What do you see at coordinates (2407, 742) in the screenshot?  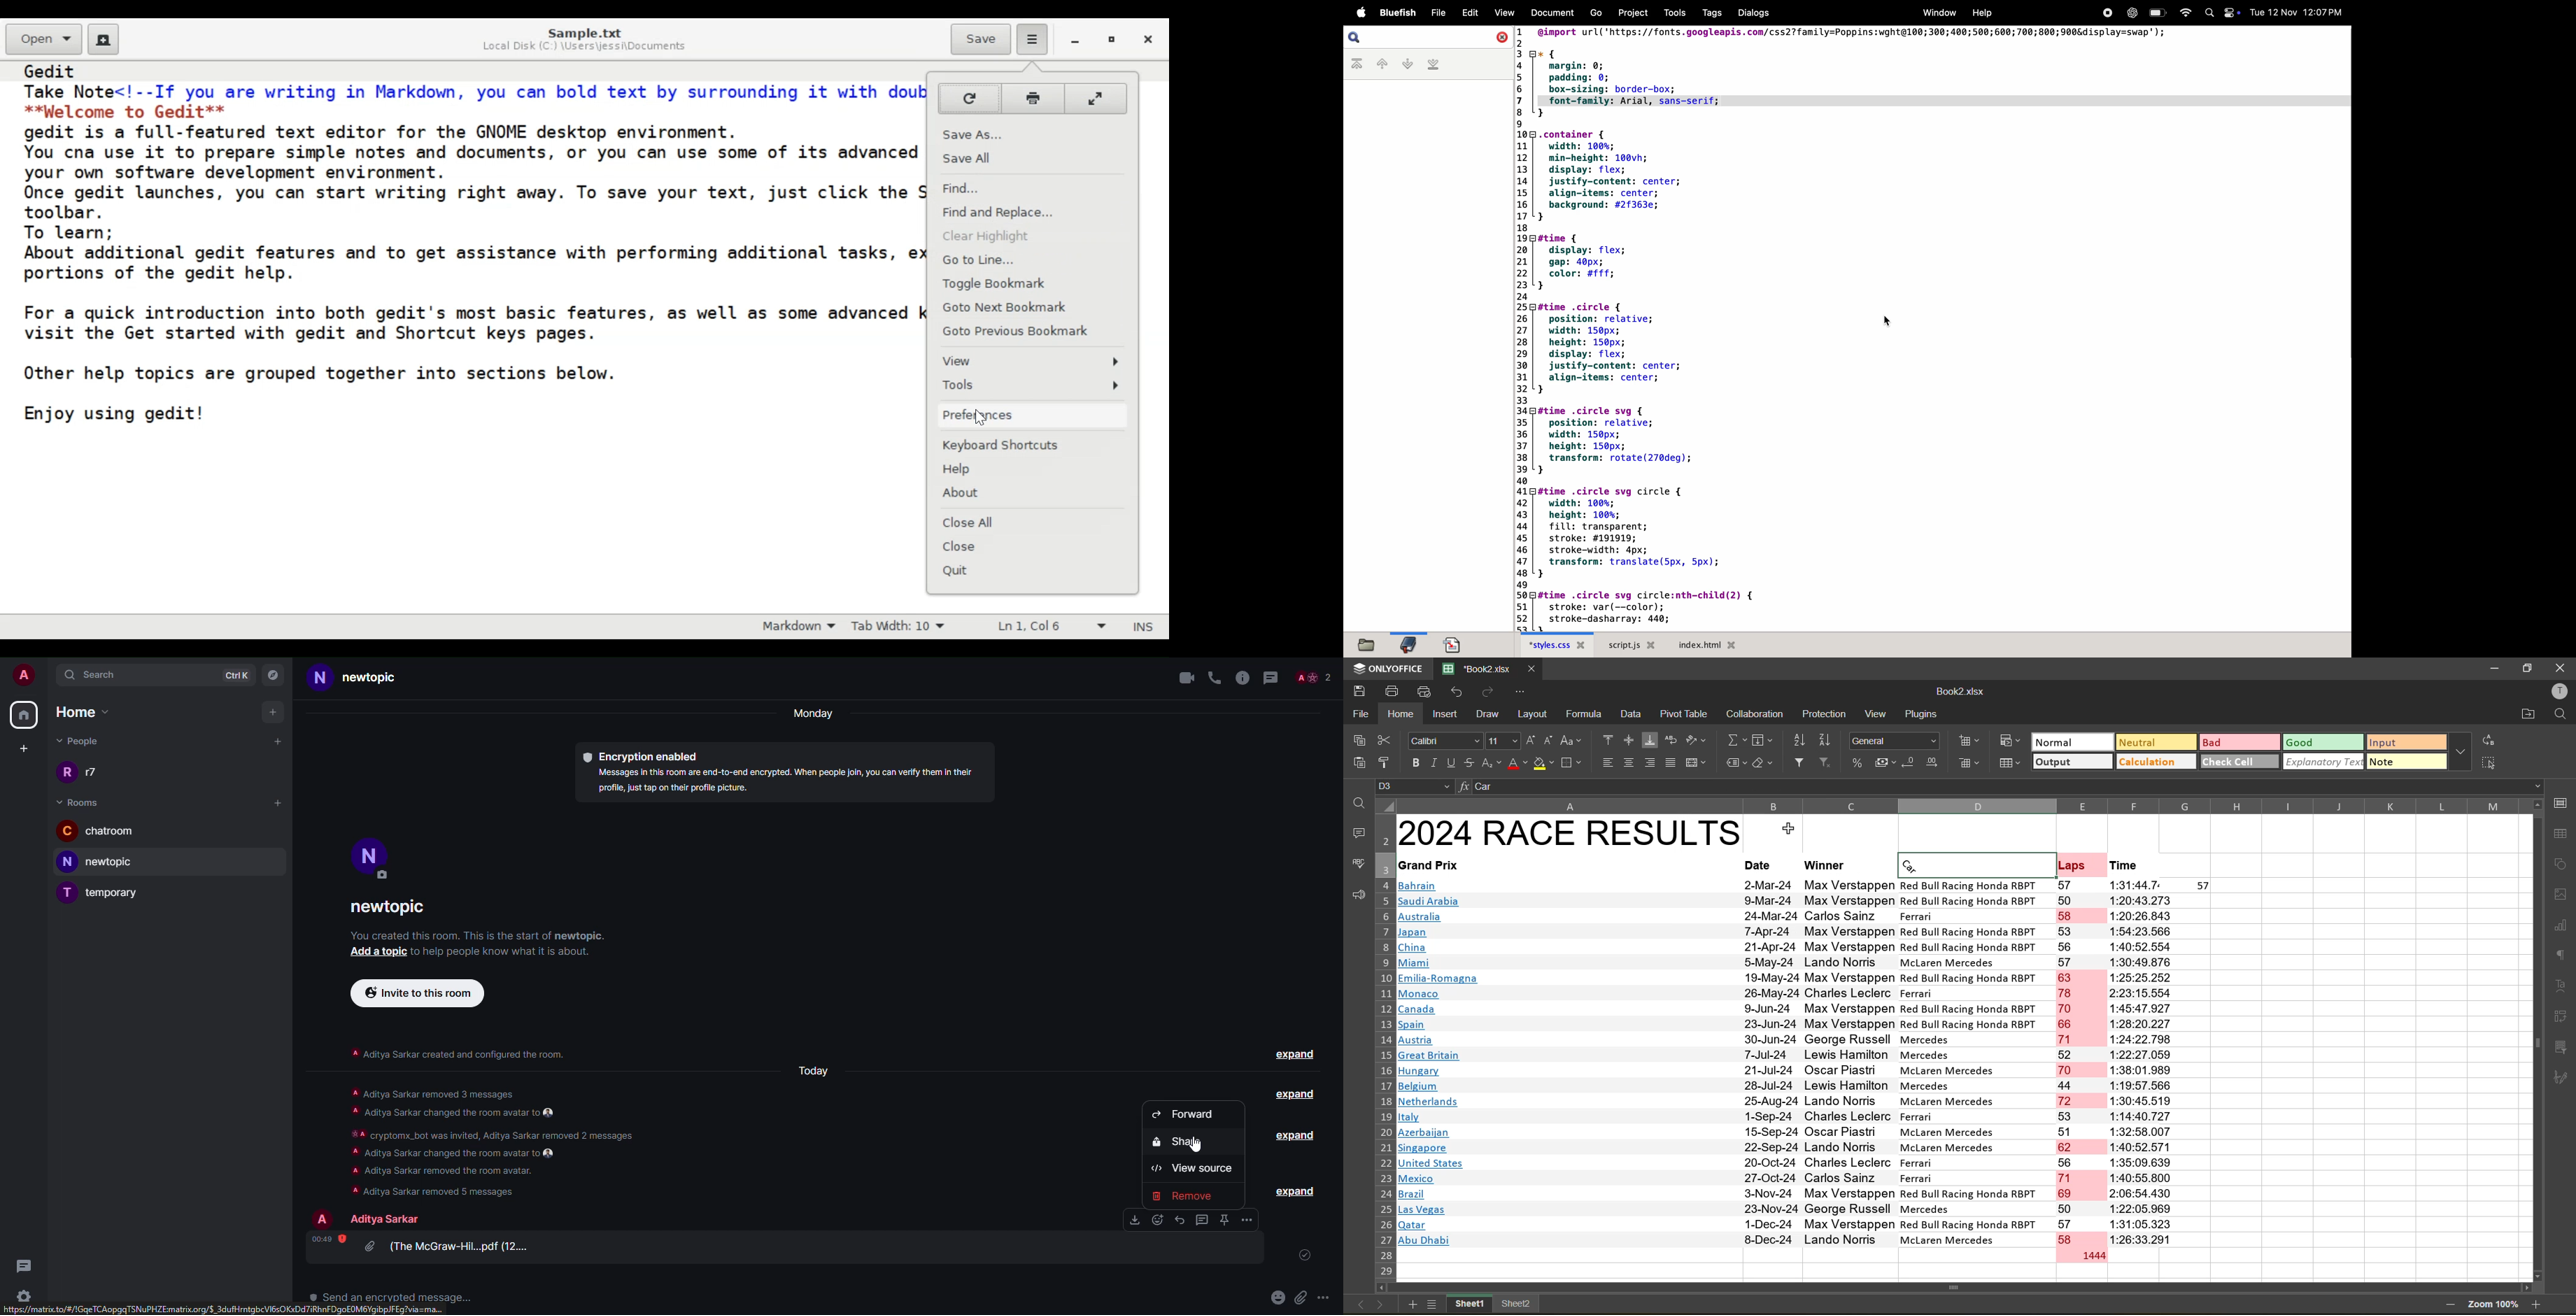 I see `input` at bounding box center [2407, 742].